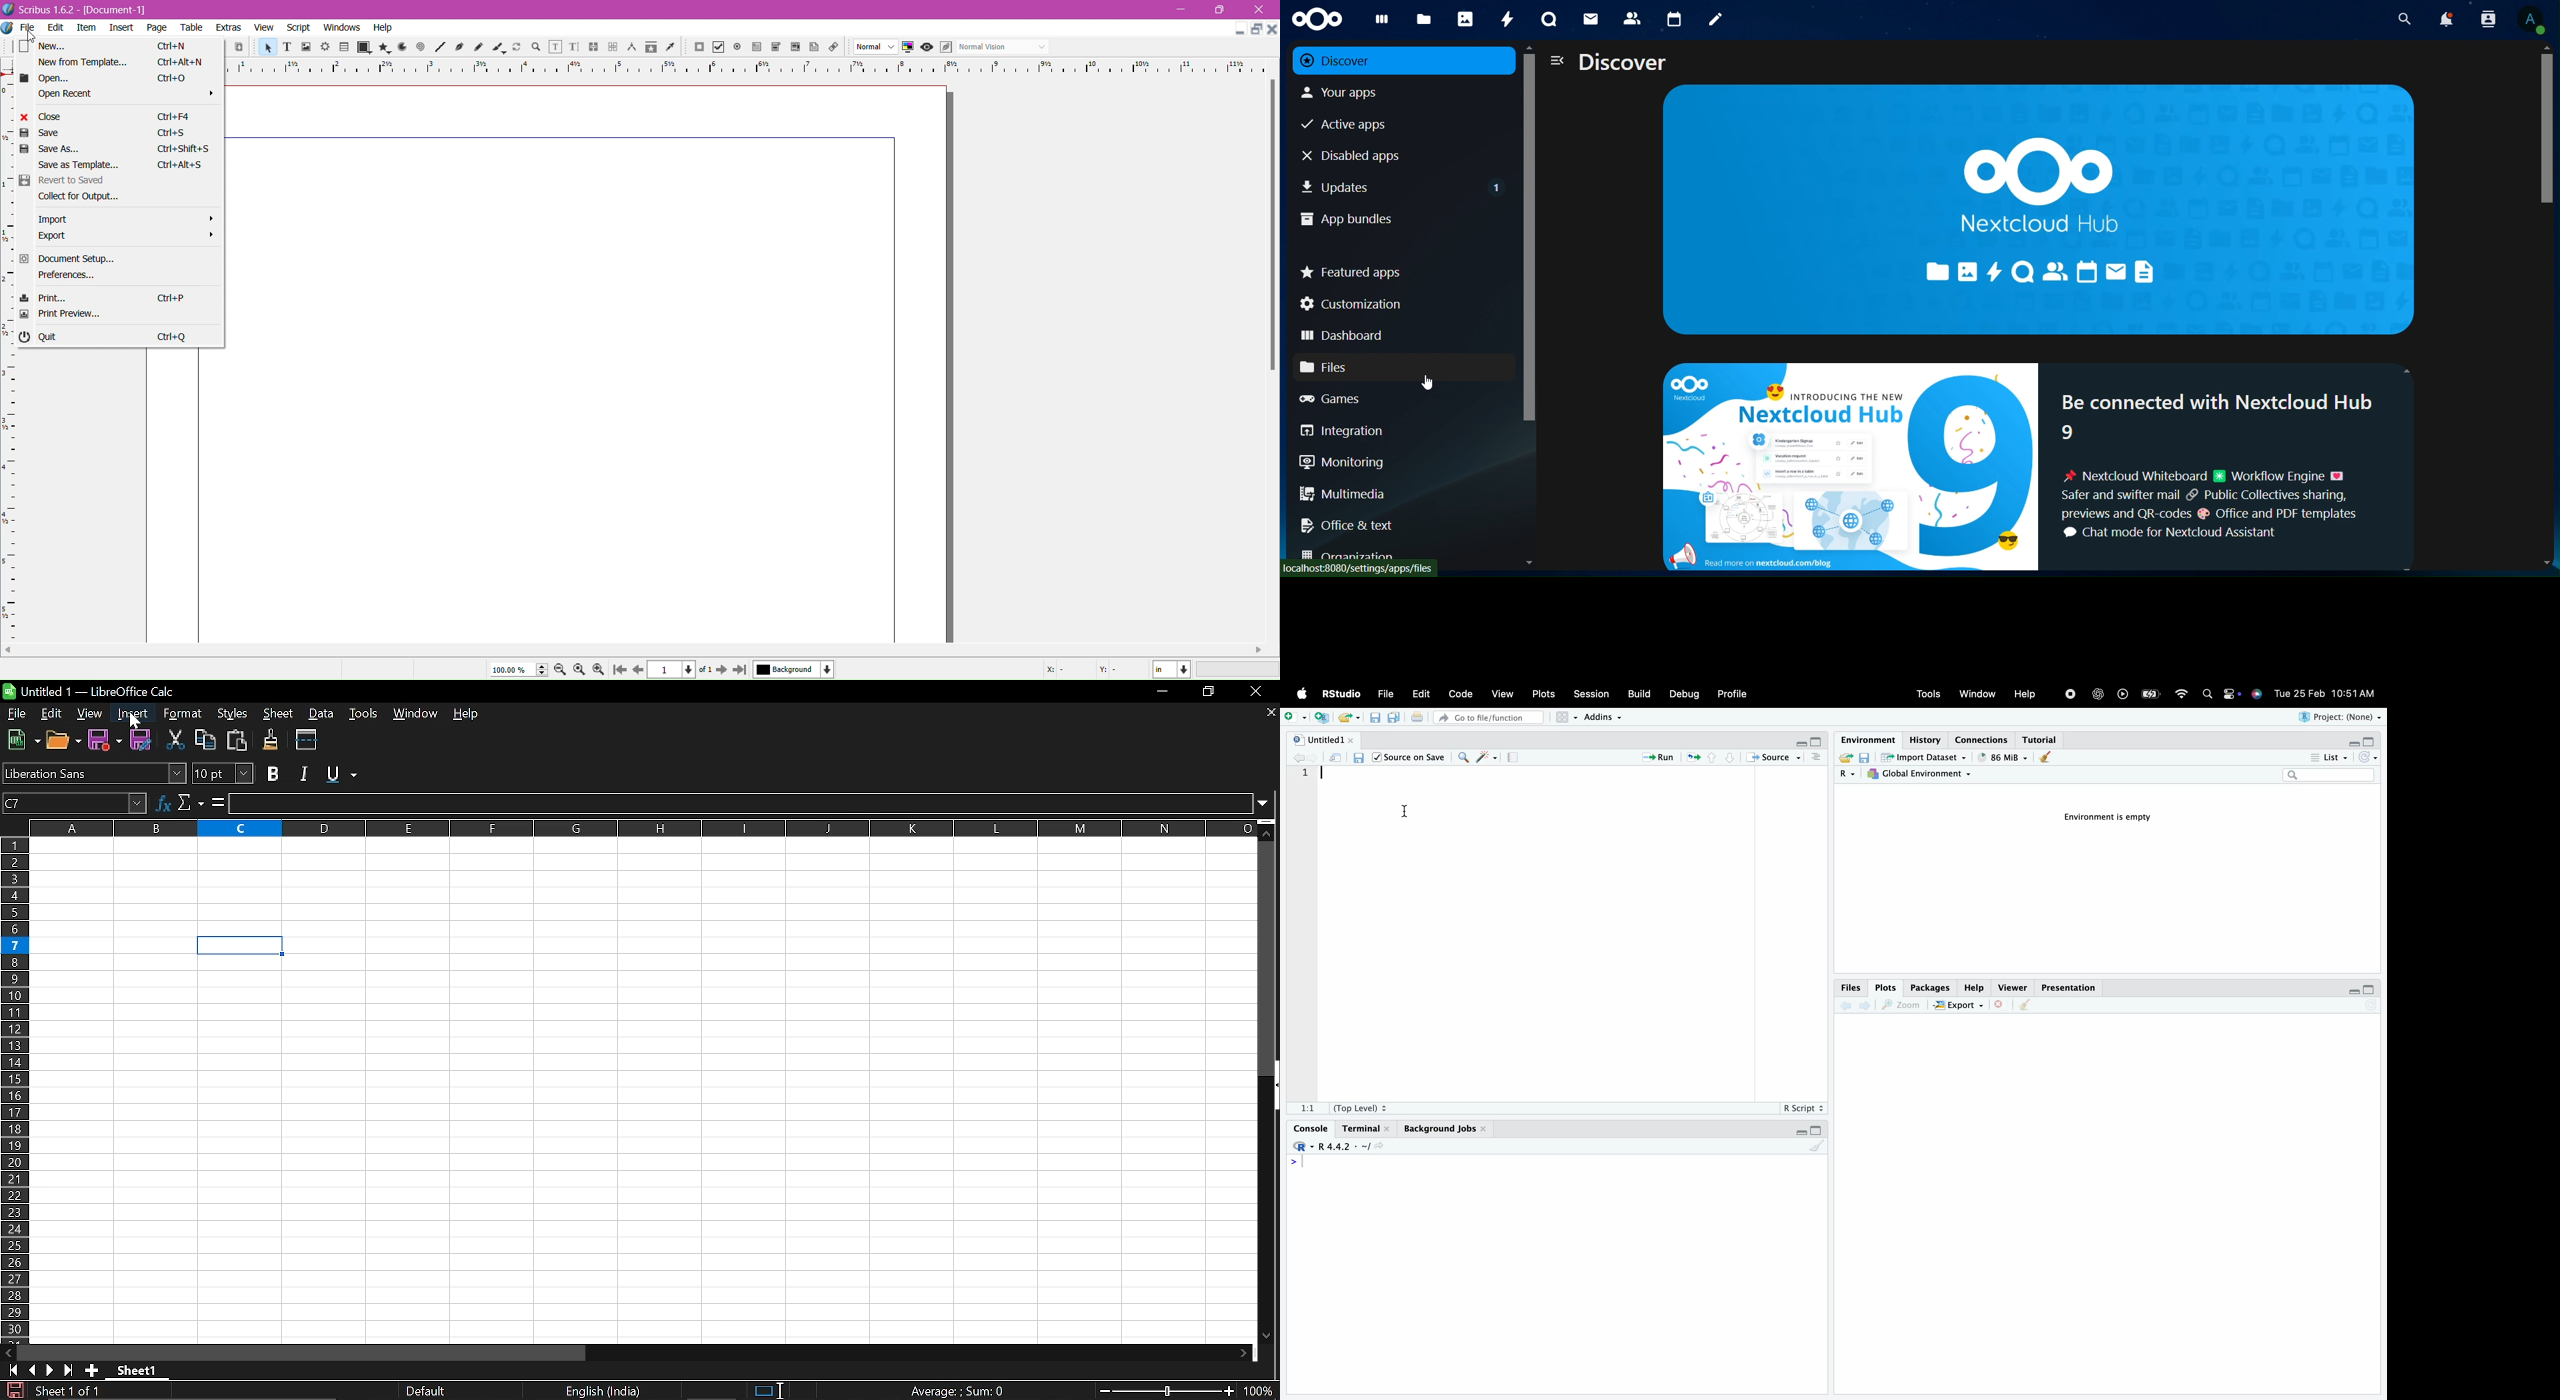  I want to click on Select Item, so click(269, 47).